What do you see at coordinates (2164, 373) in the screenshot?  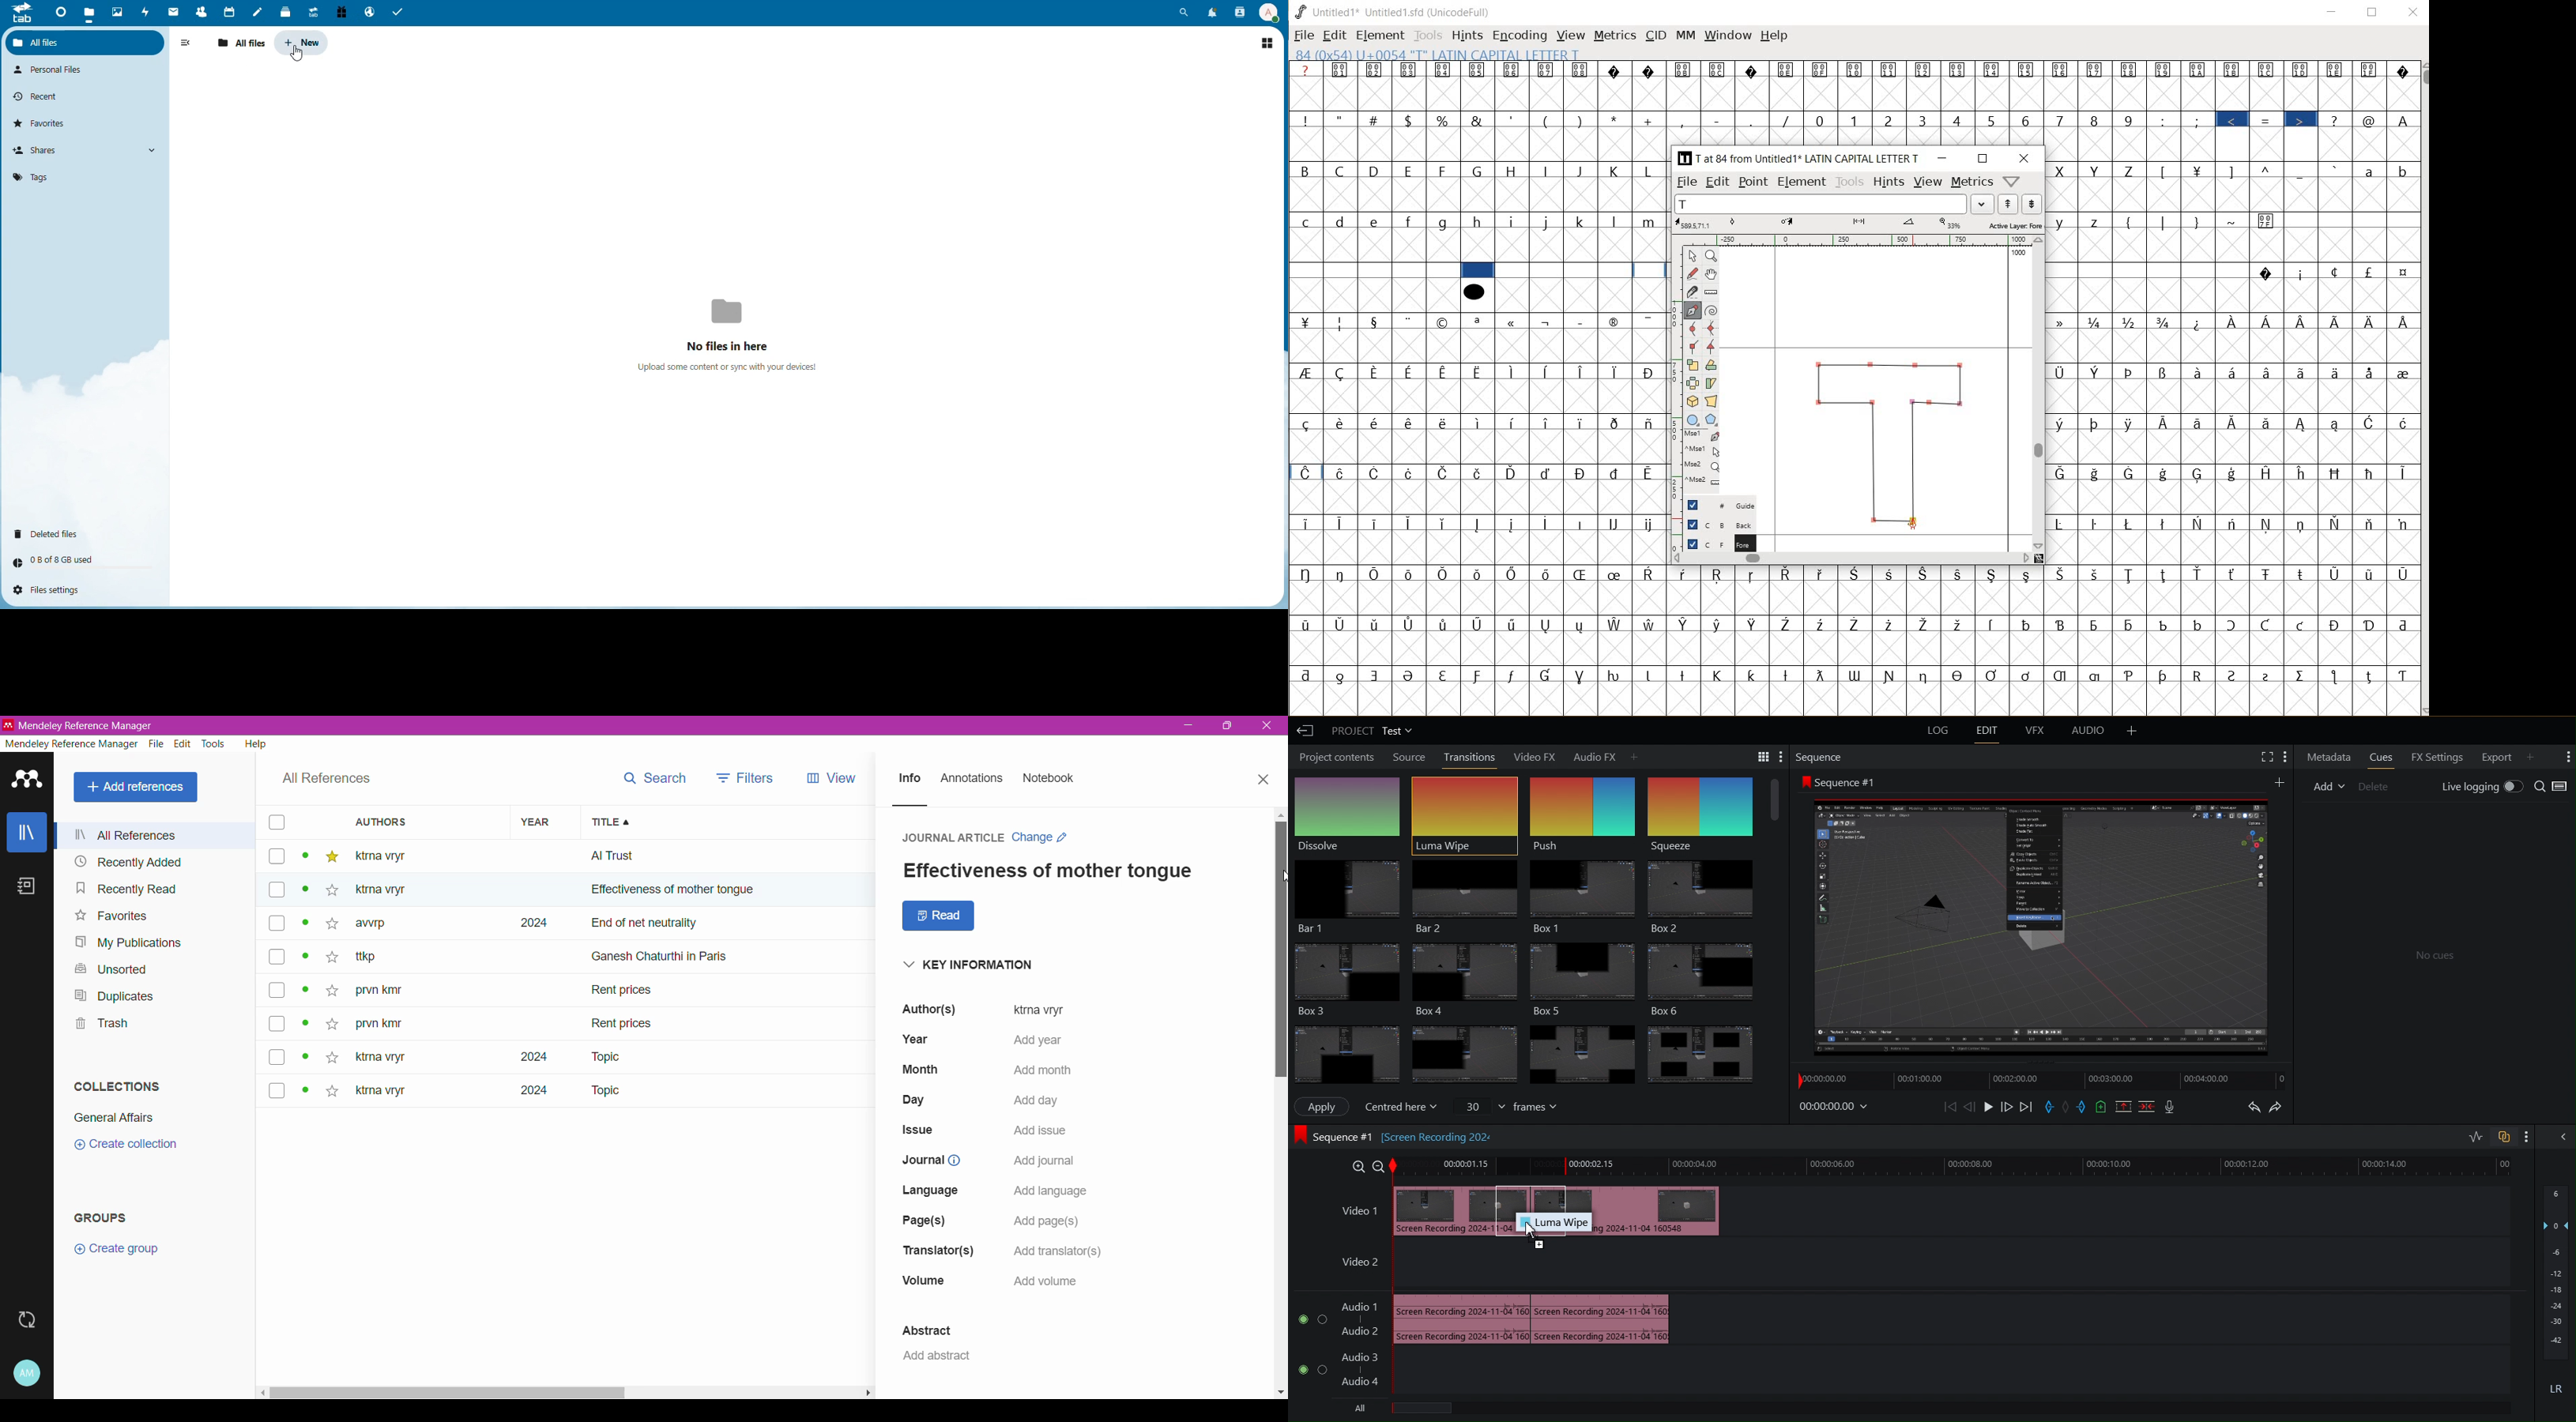 I see `Symbol` at bounding box center [2164, 373].